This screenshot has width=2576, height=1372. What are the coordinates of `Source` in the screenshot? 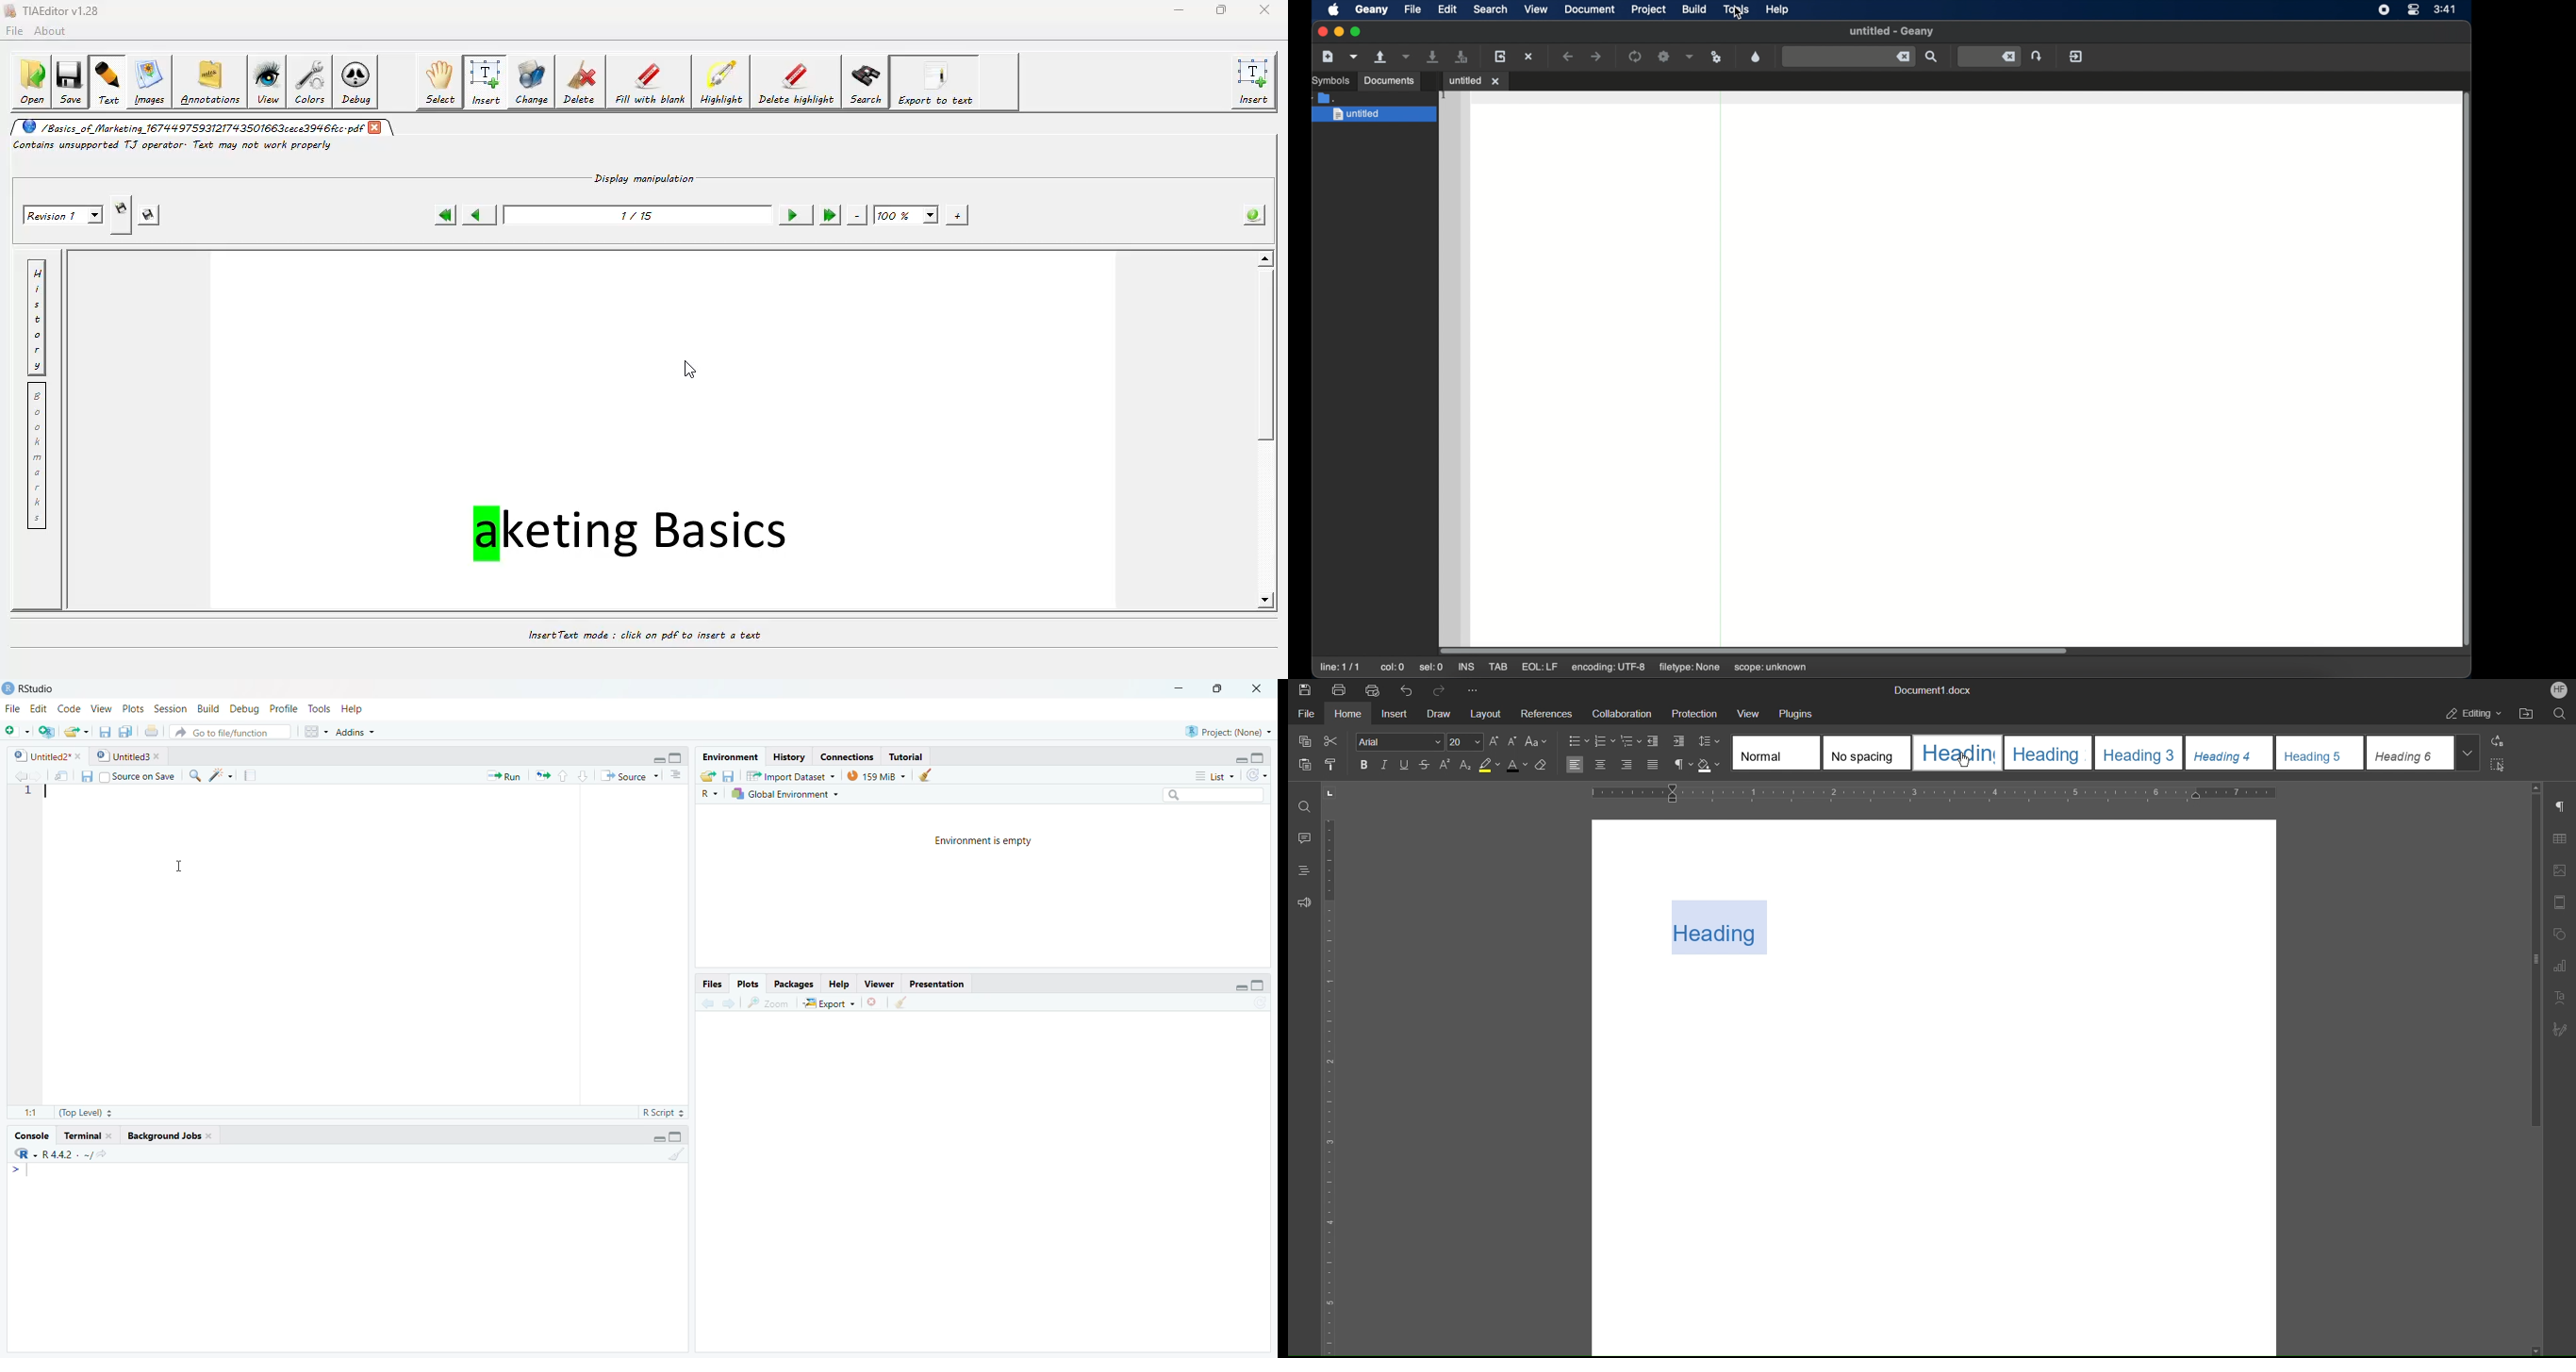 It's located at (628, 778).